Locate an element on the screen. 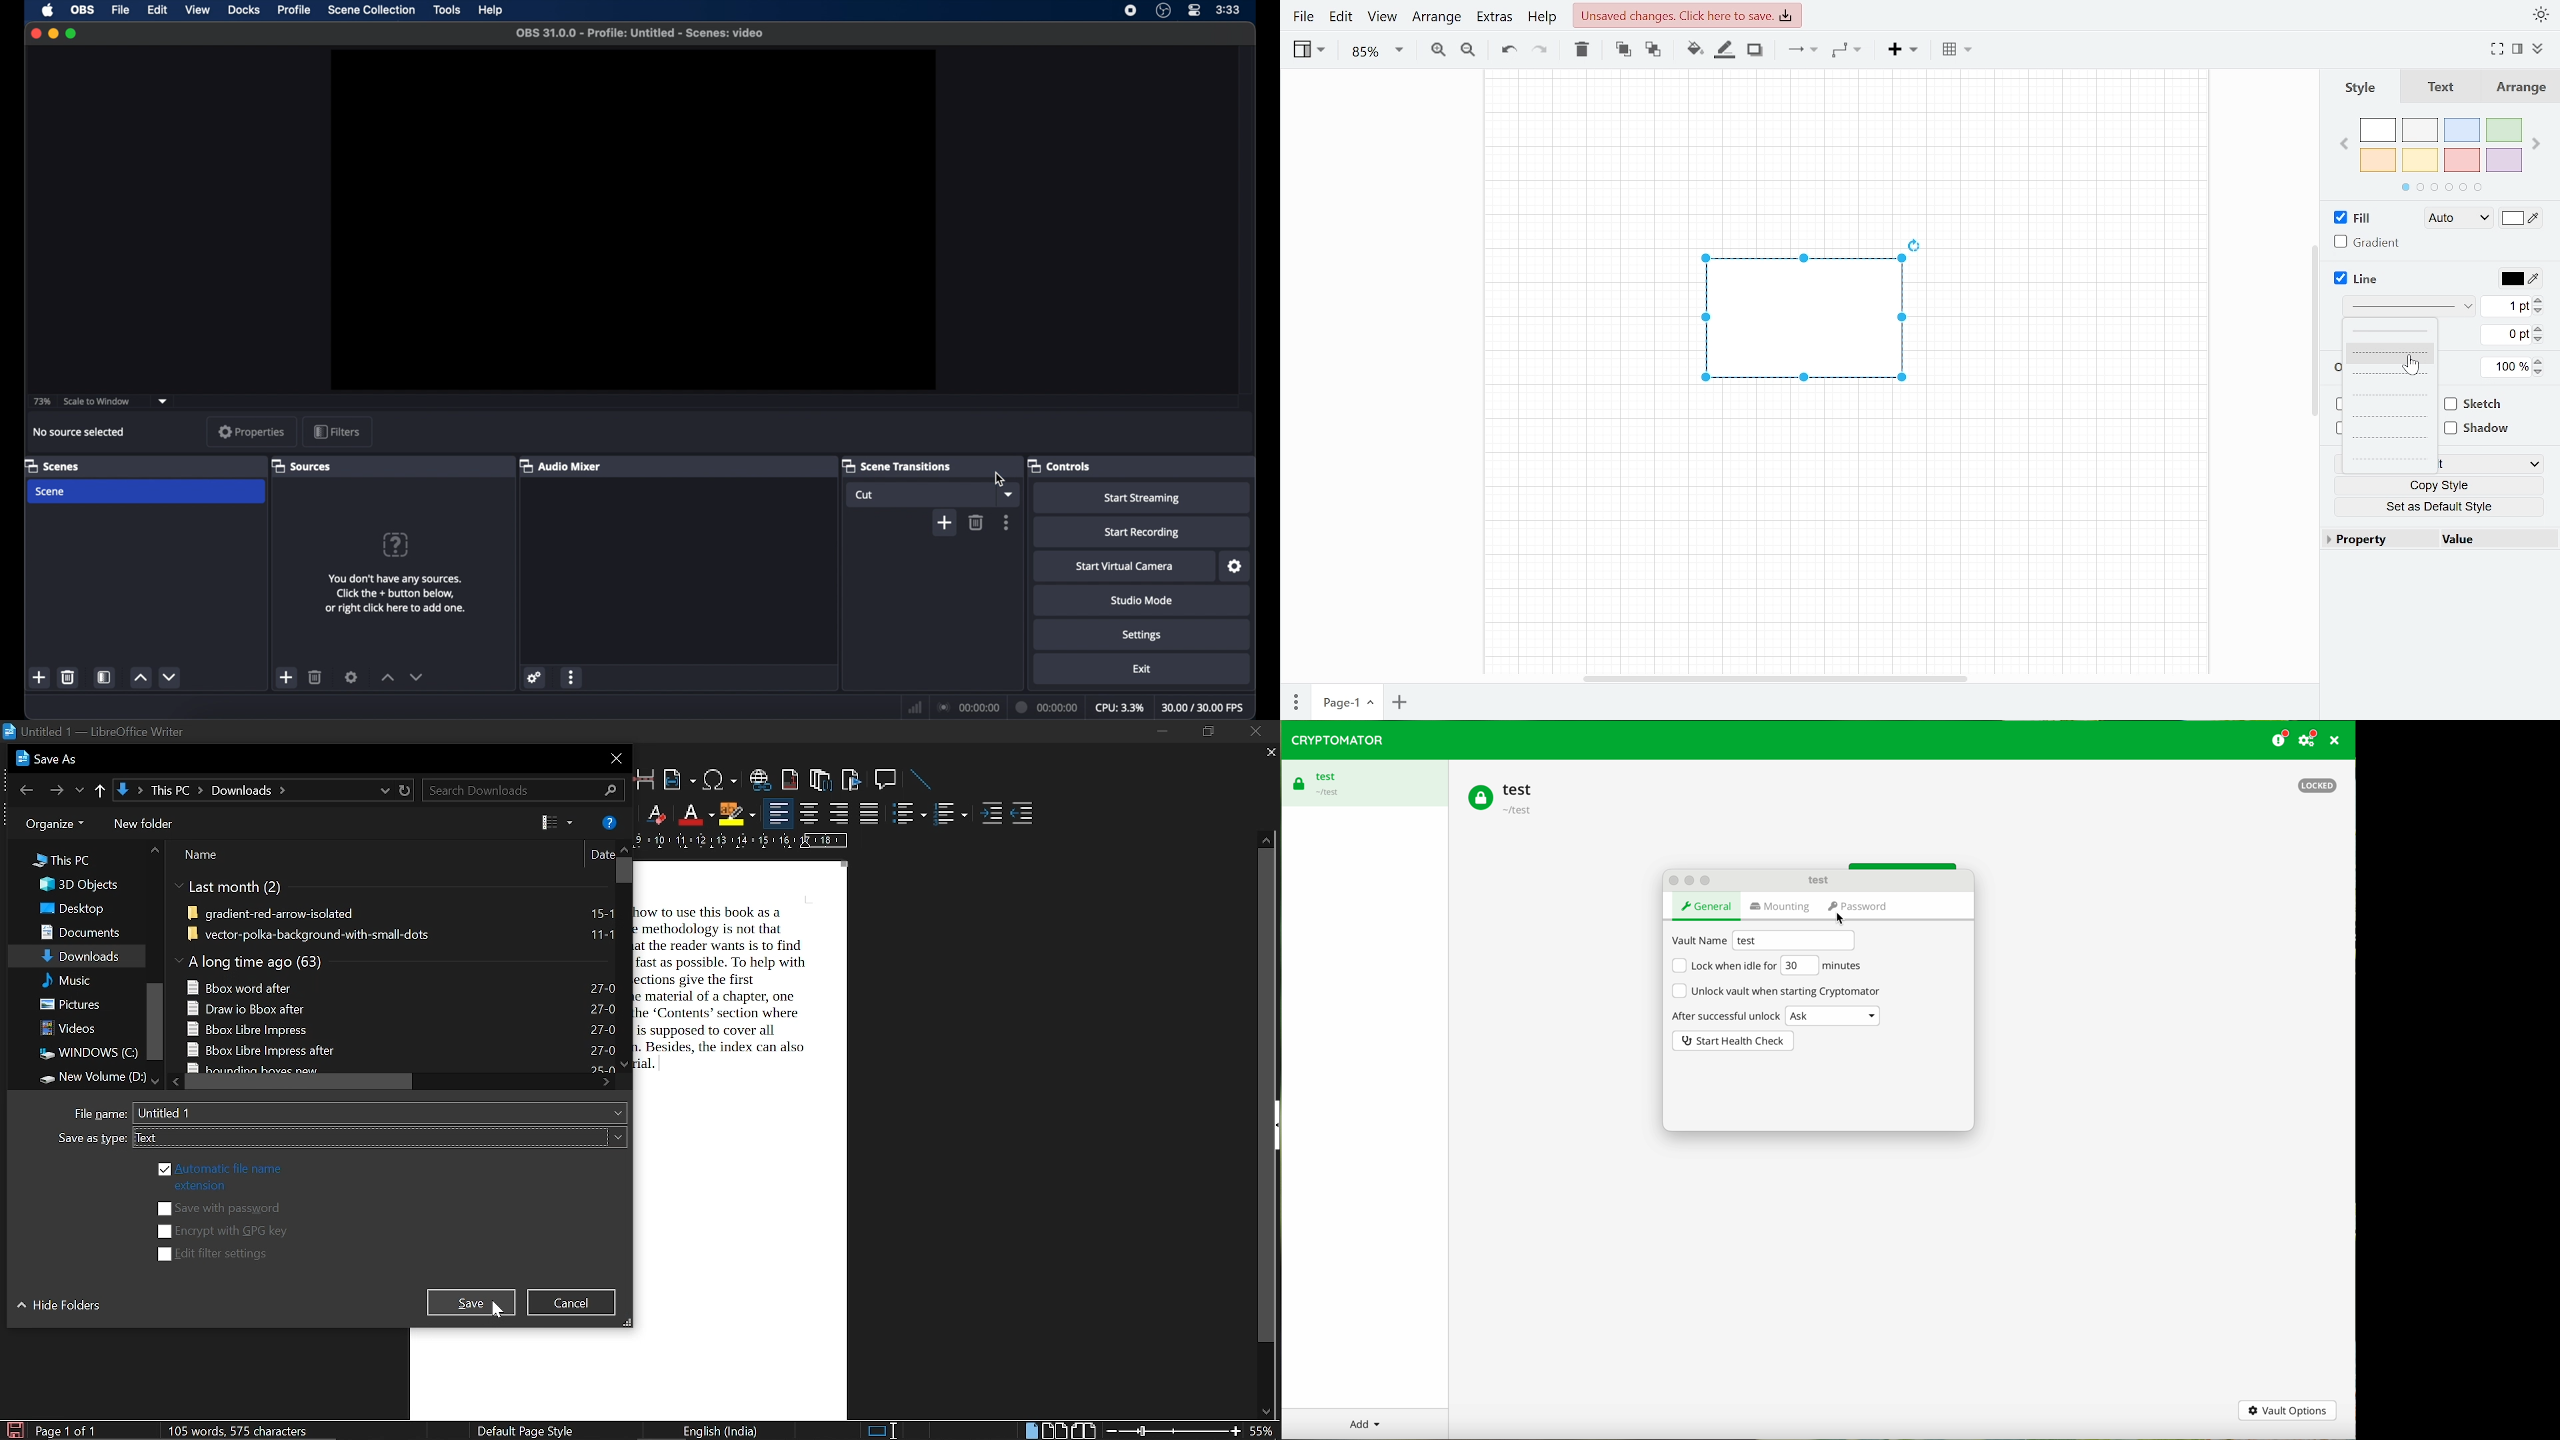  settings is located at coordinates (1235, 567).